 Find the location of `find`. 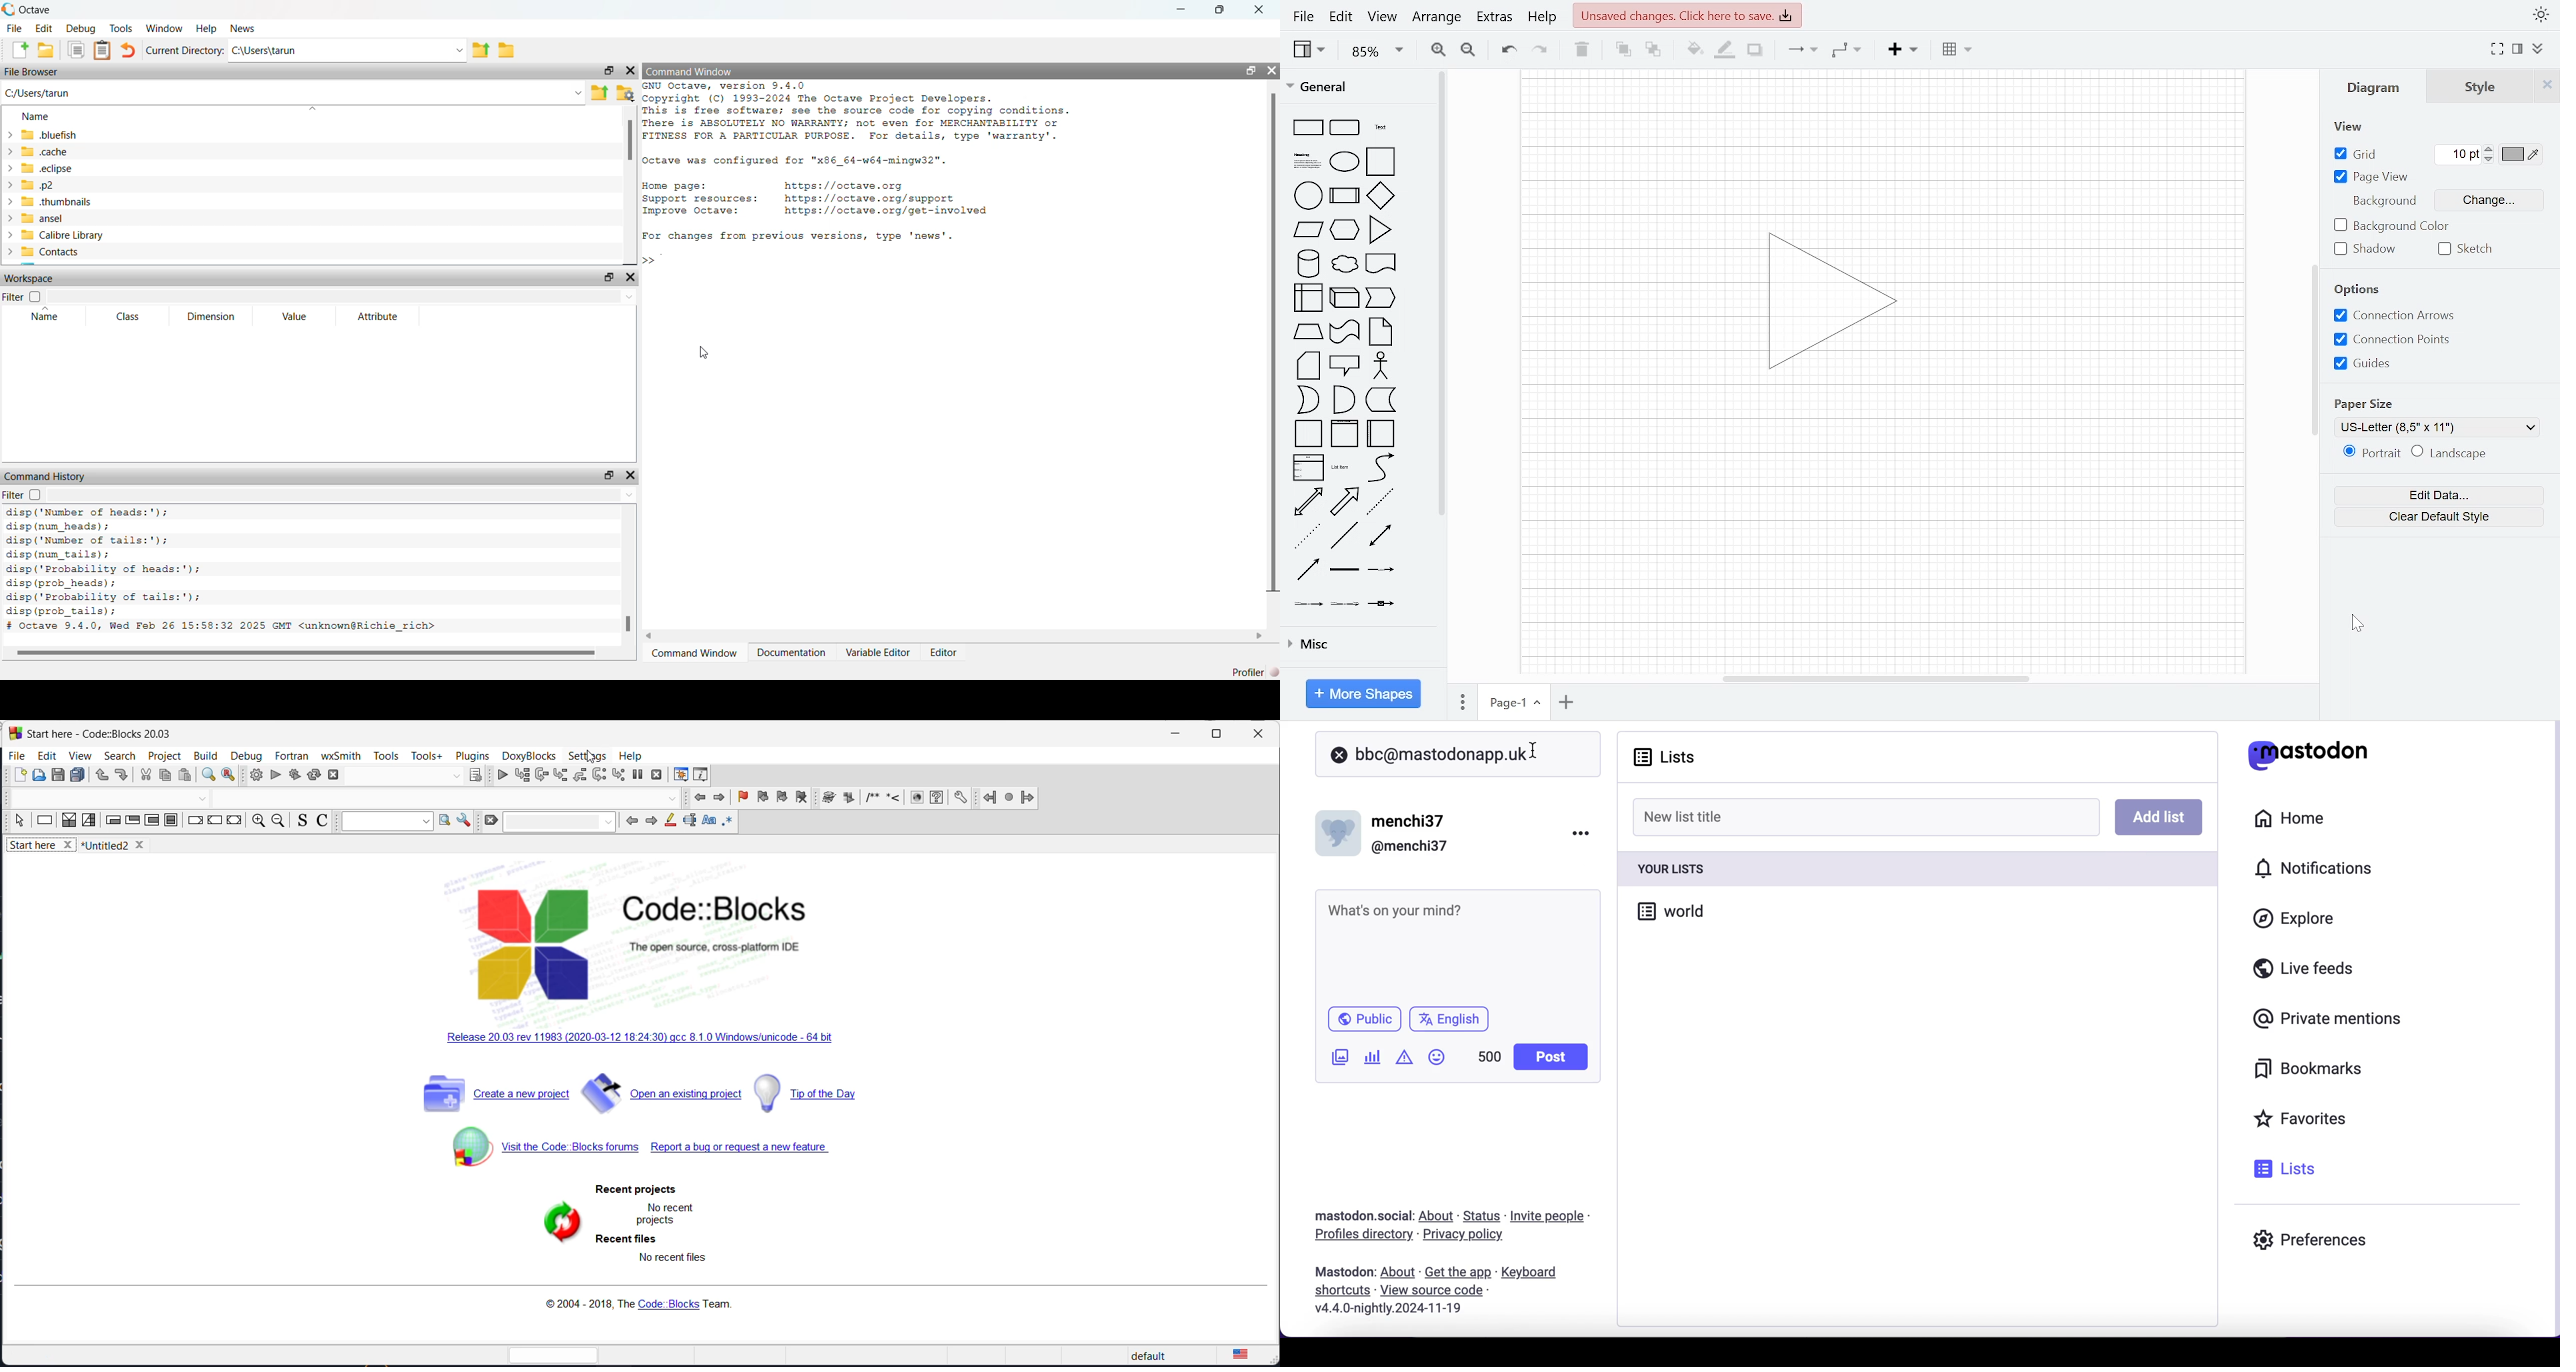

find is located at coordinates (207, 777).